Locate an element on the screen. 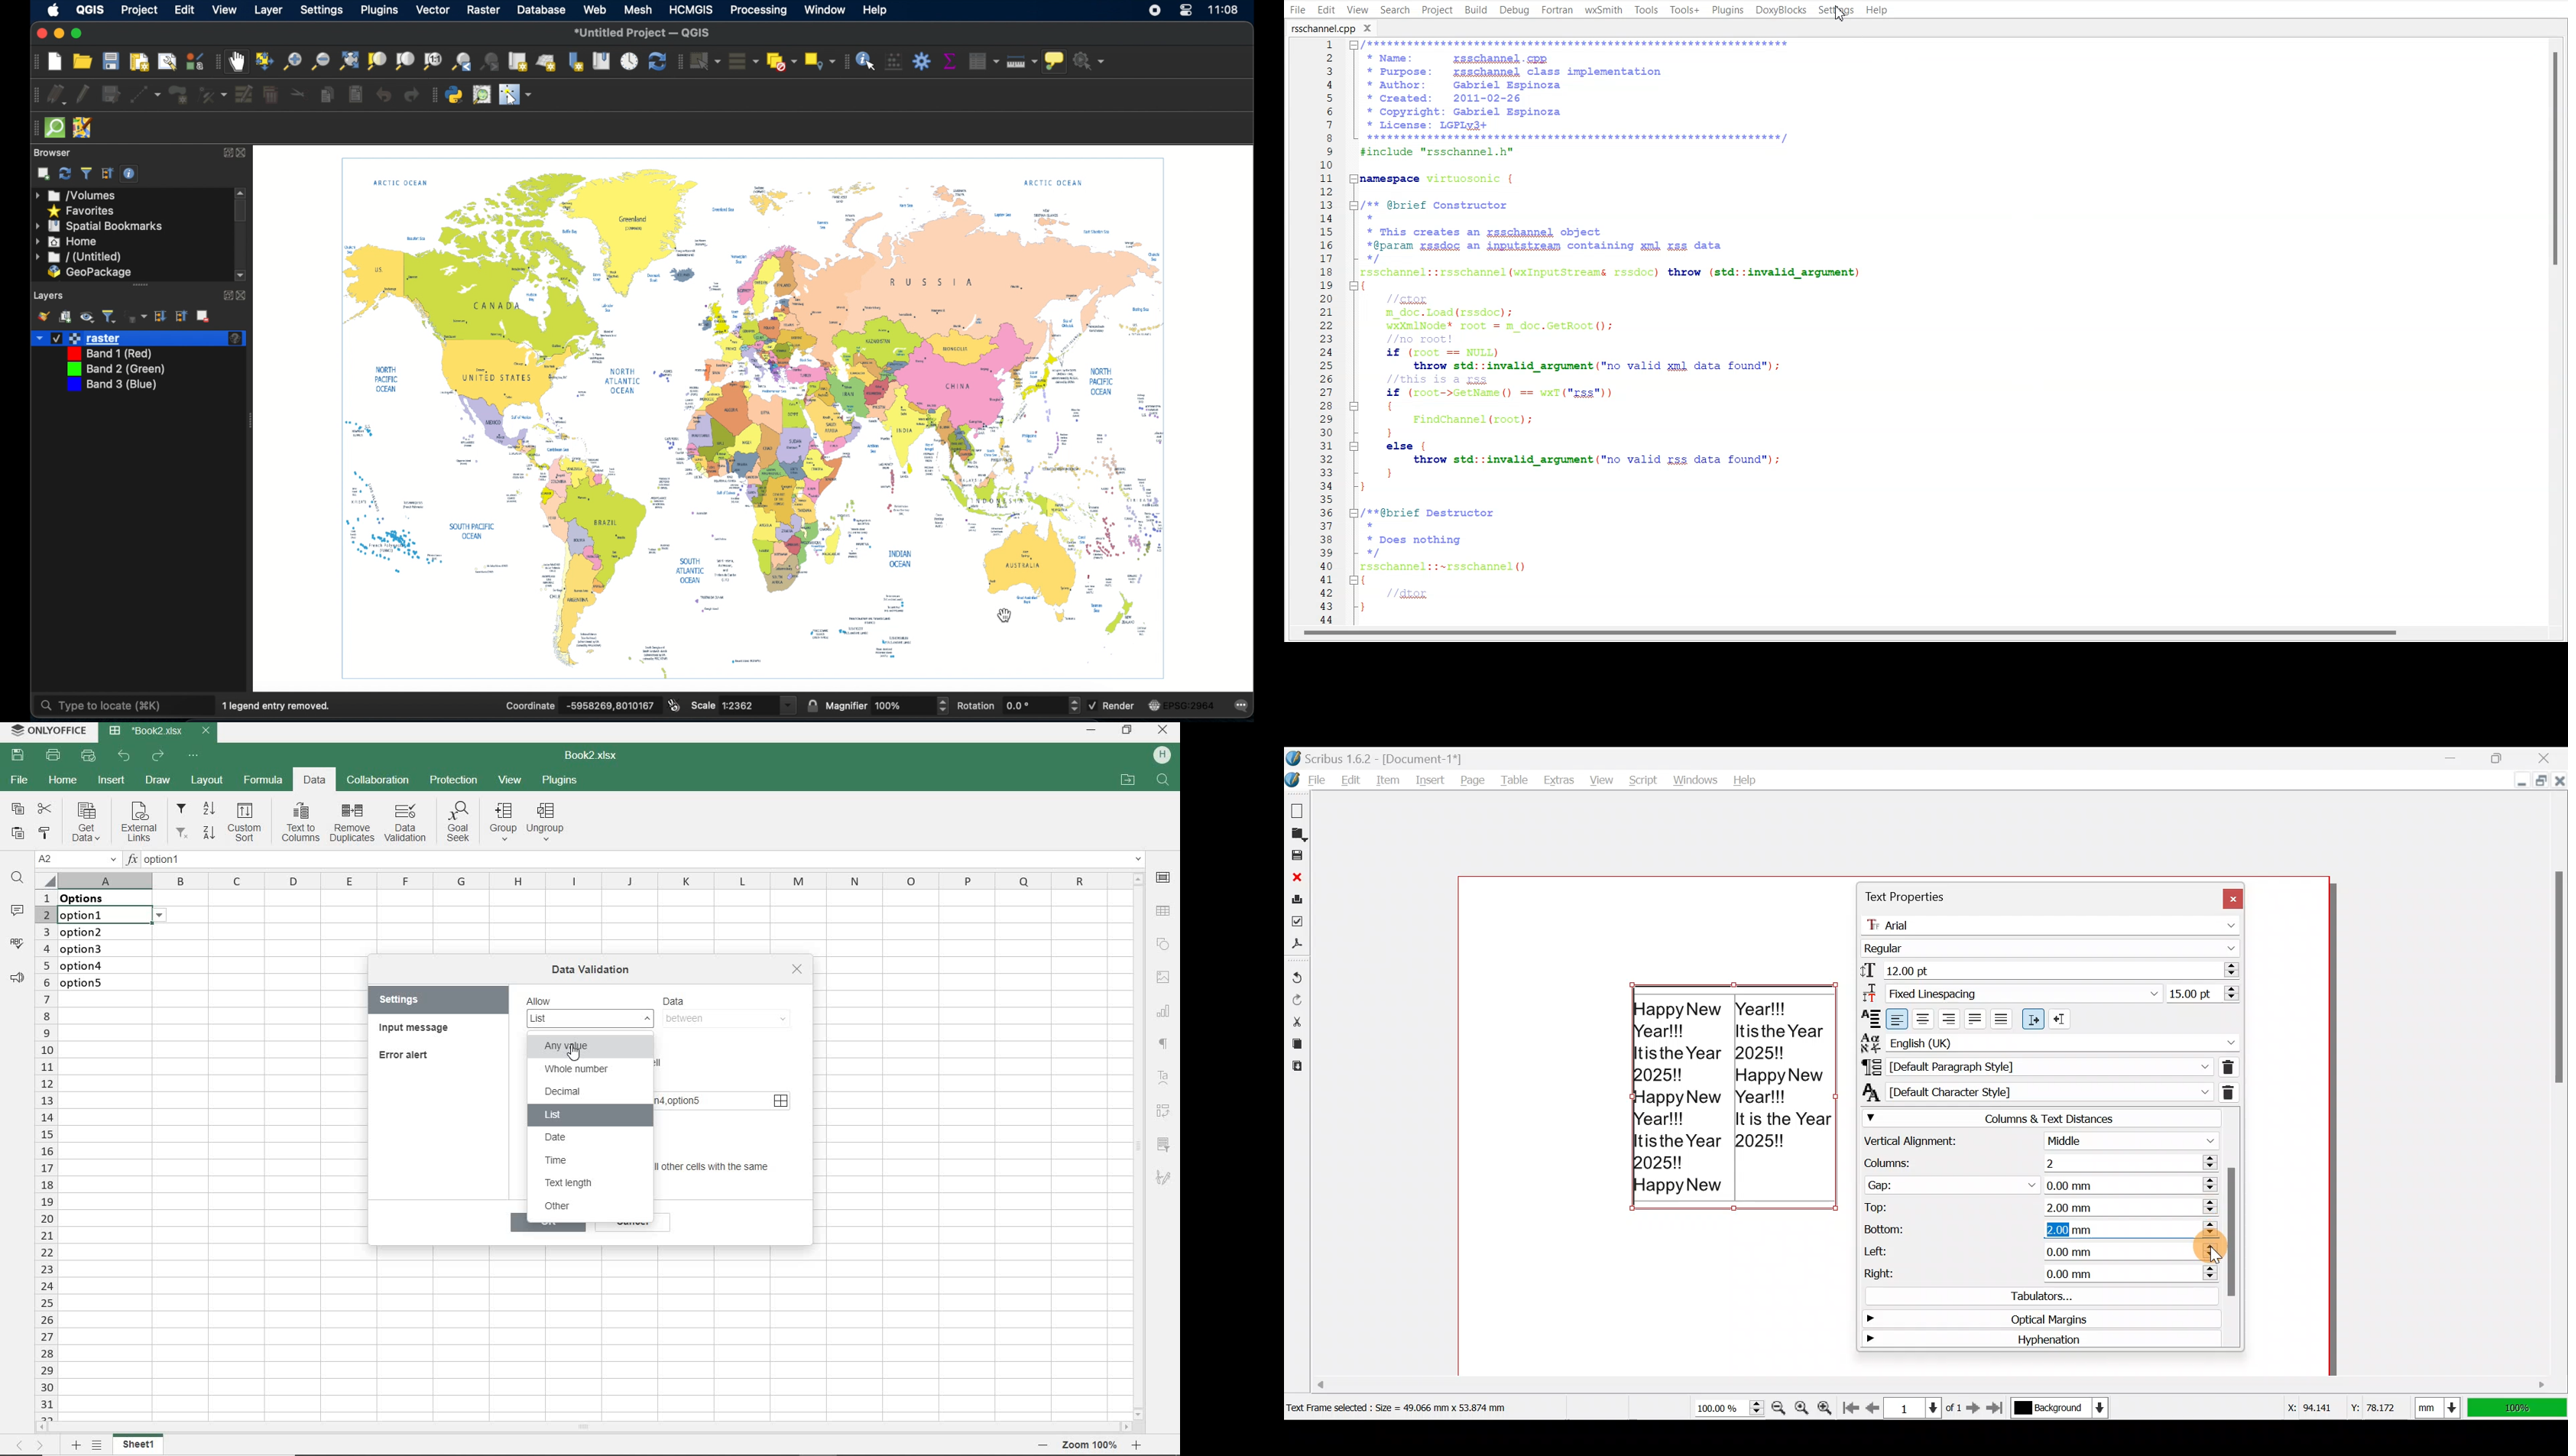 The width and height of the screenshot is (2576, 1456). Ungroup is located at coordinates (549, 822).